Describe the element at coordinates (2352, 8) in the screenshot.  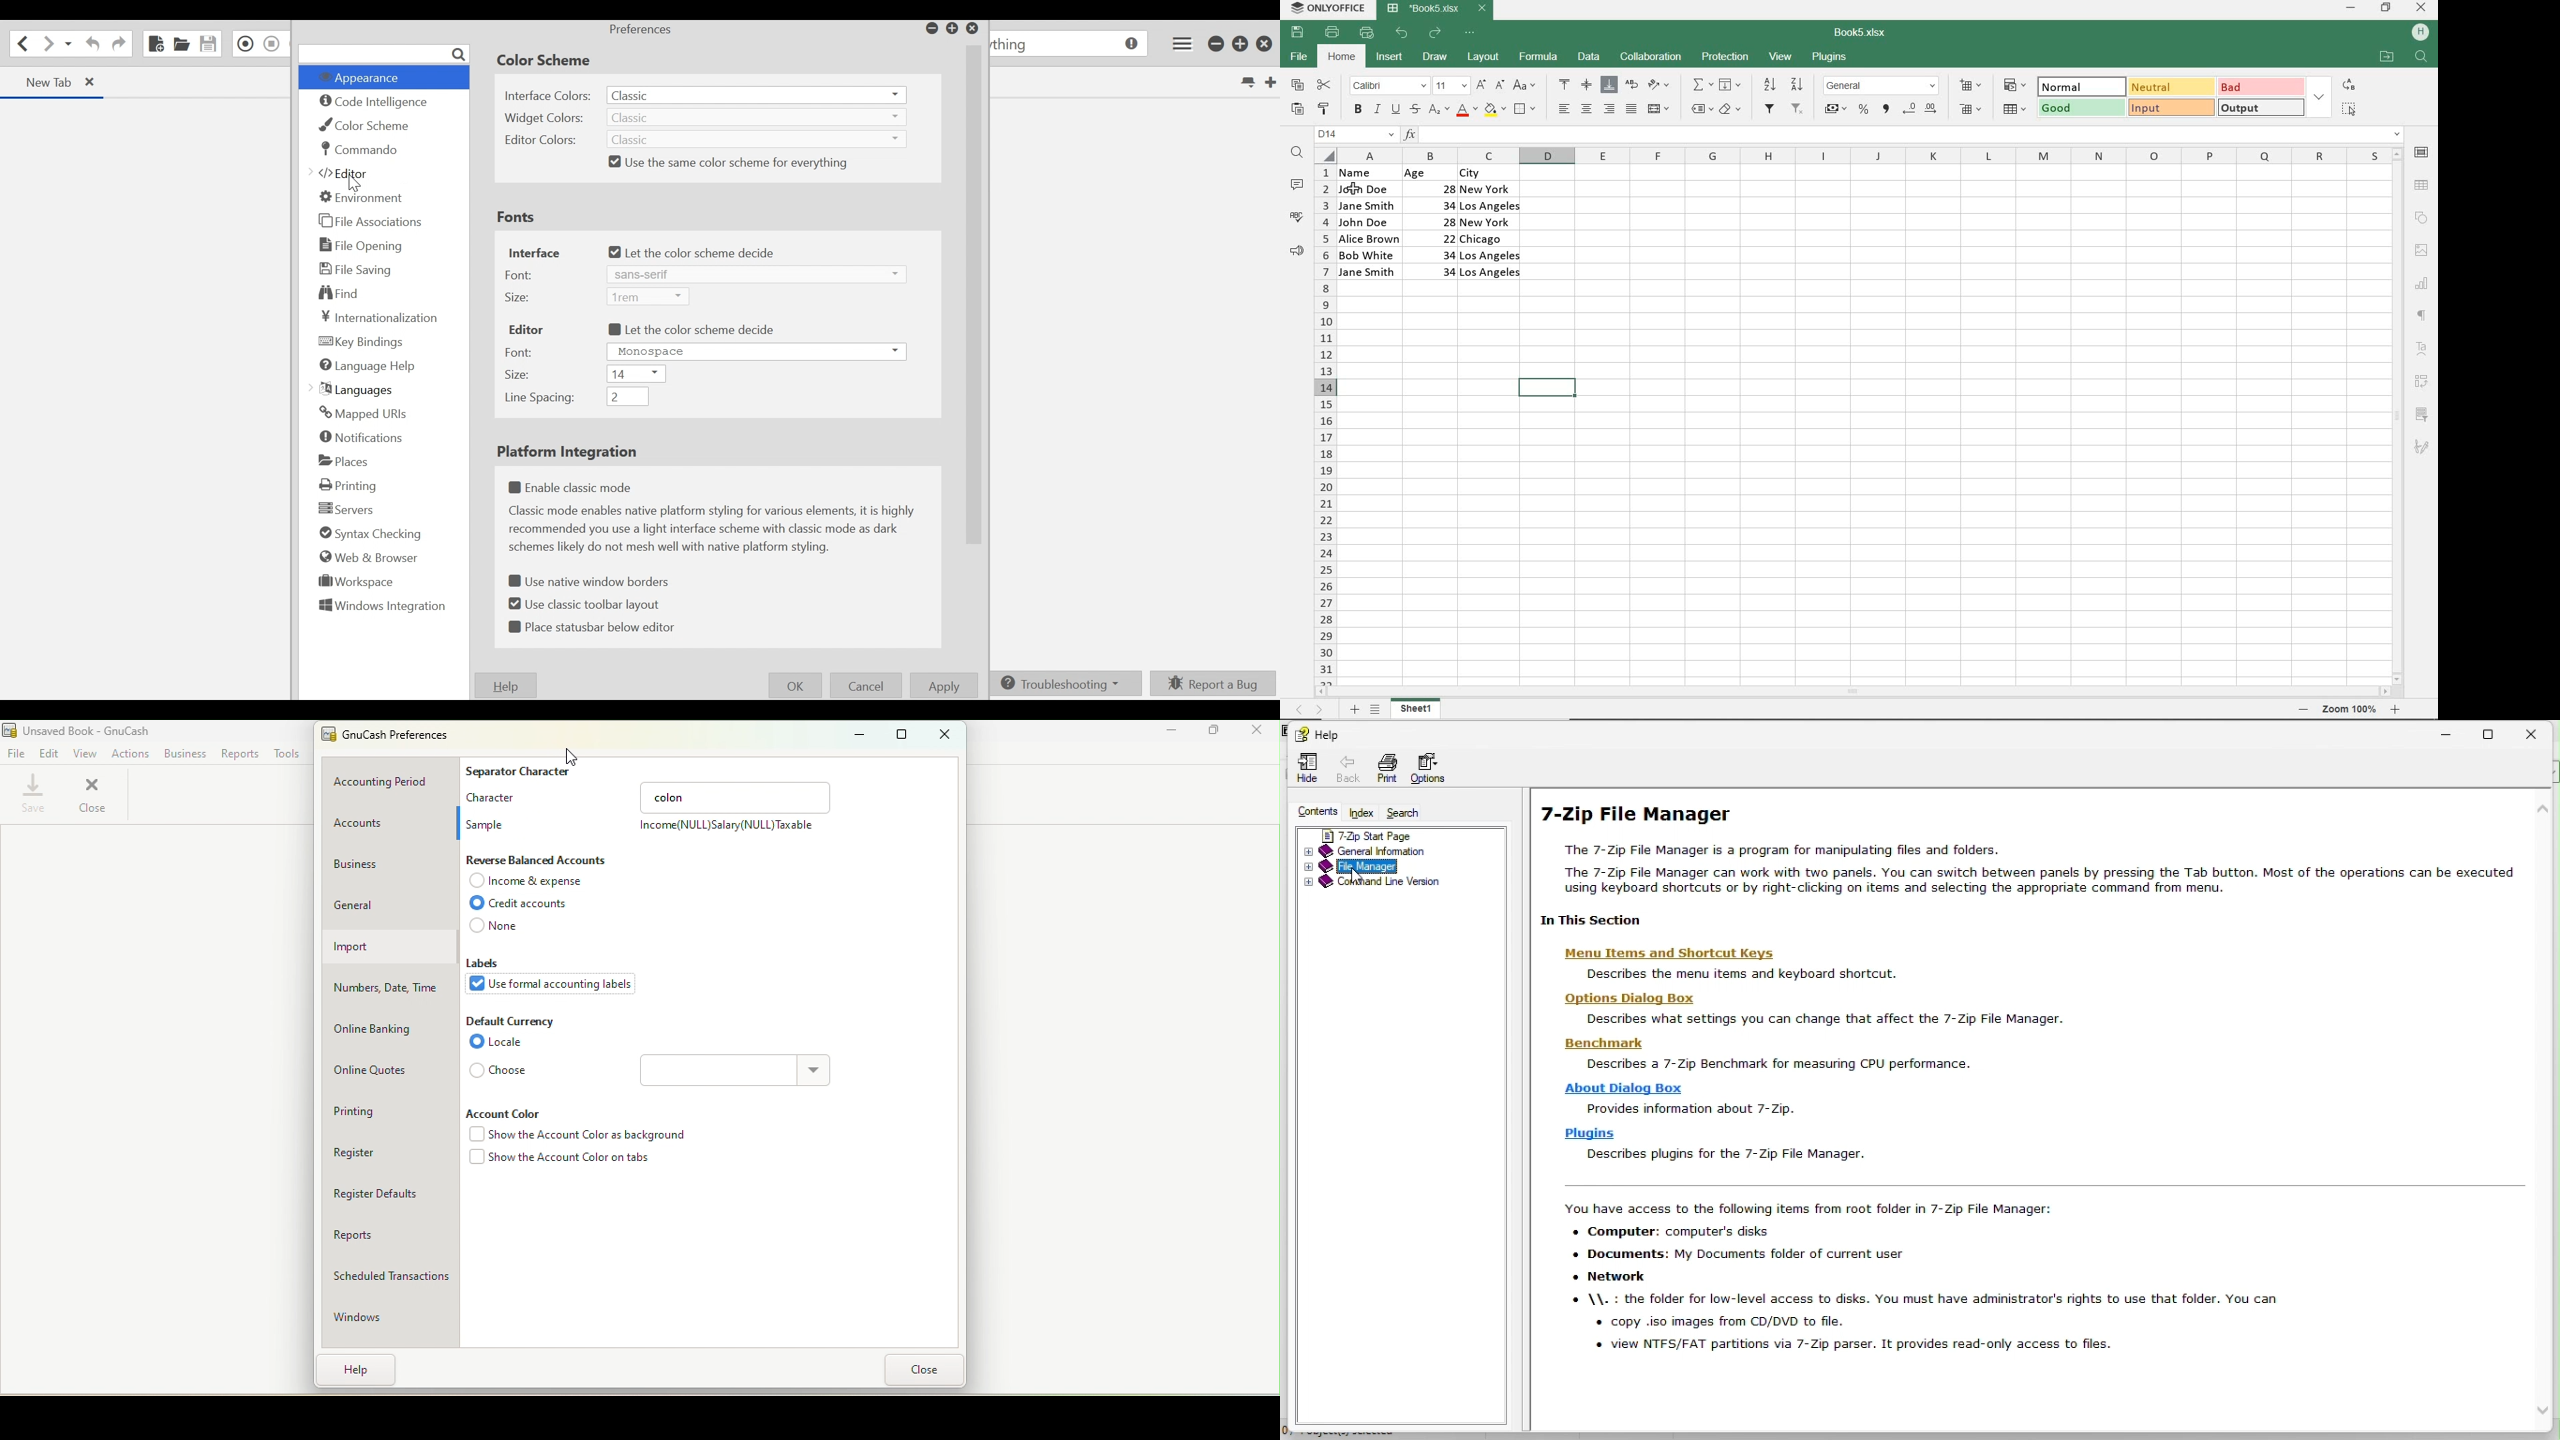
I see `MINIMIZE` at that location.